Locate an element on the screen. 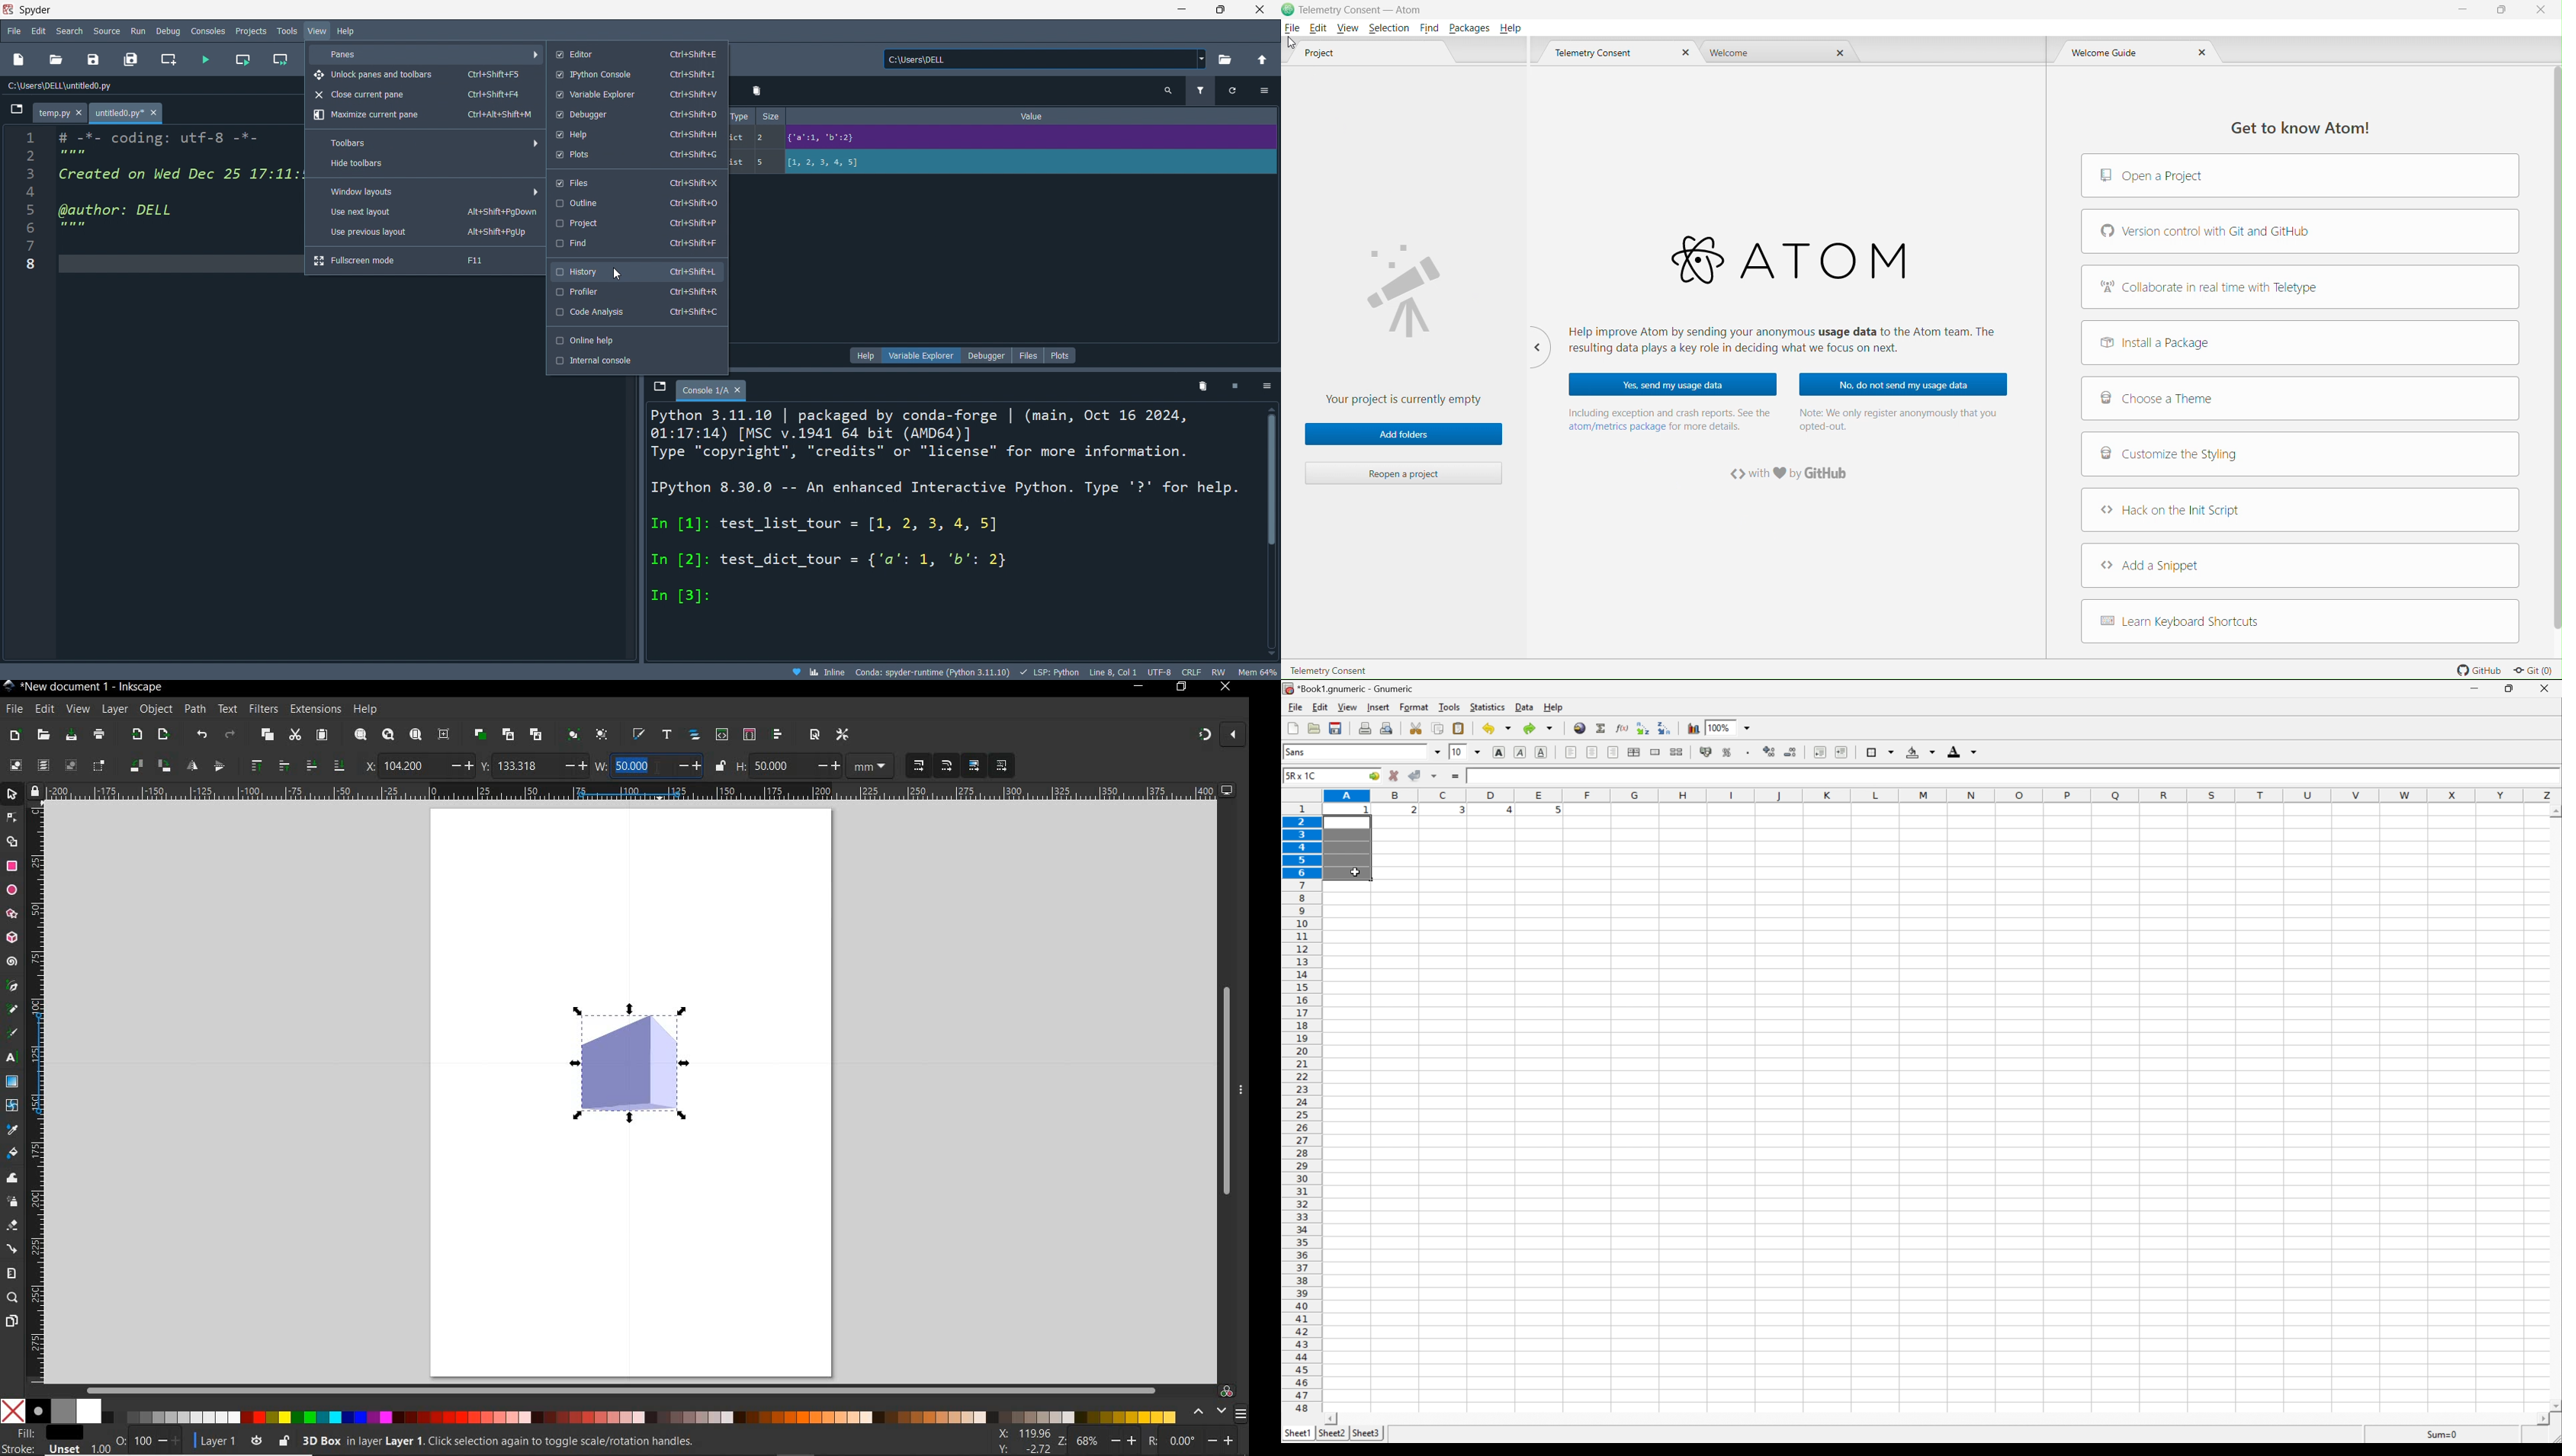 The height and width of the screenshot is (1456, 2576). 10 is located at coordinates (1457, 753).